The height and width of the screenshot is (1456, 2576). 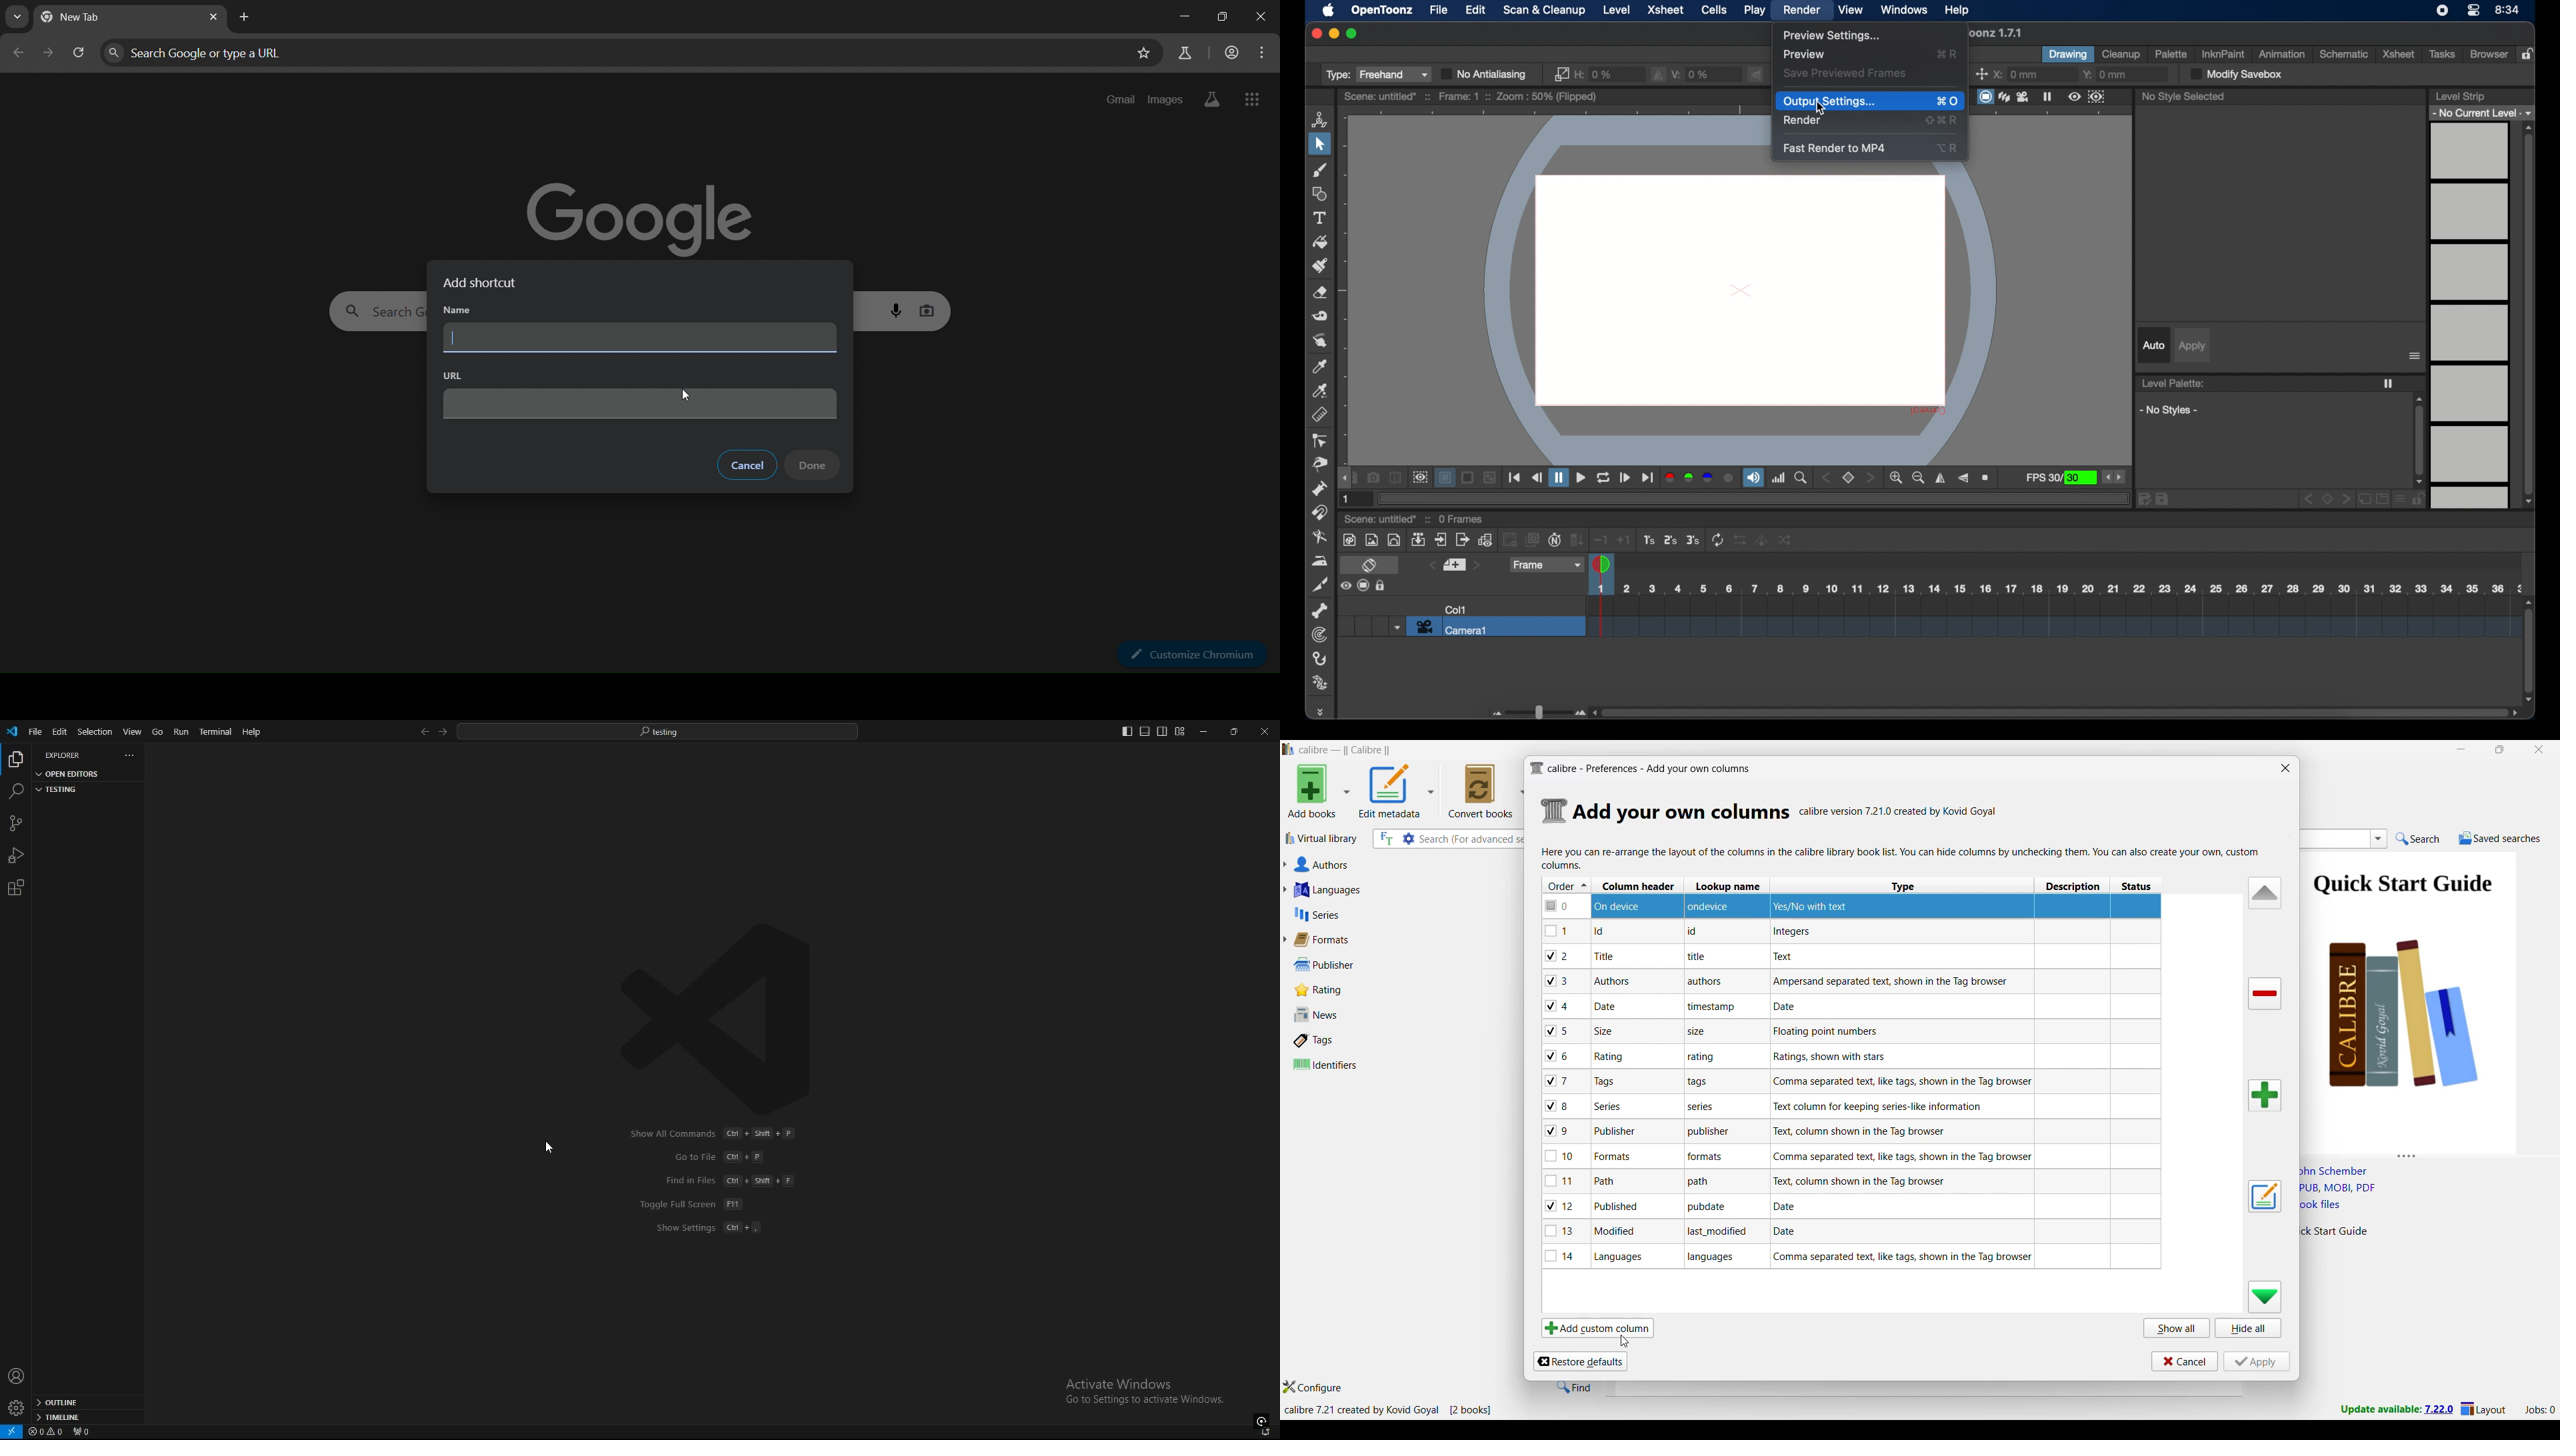 What do you see at coordinates (11, 732) in the screenshot?
I see `vscode` at bounding box center [11, 732].